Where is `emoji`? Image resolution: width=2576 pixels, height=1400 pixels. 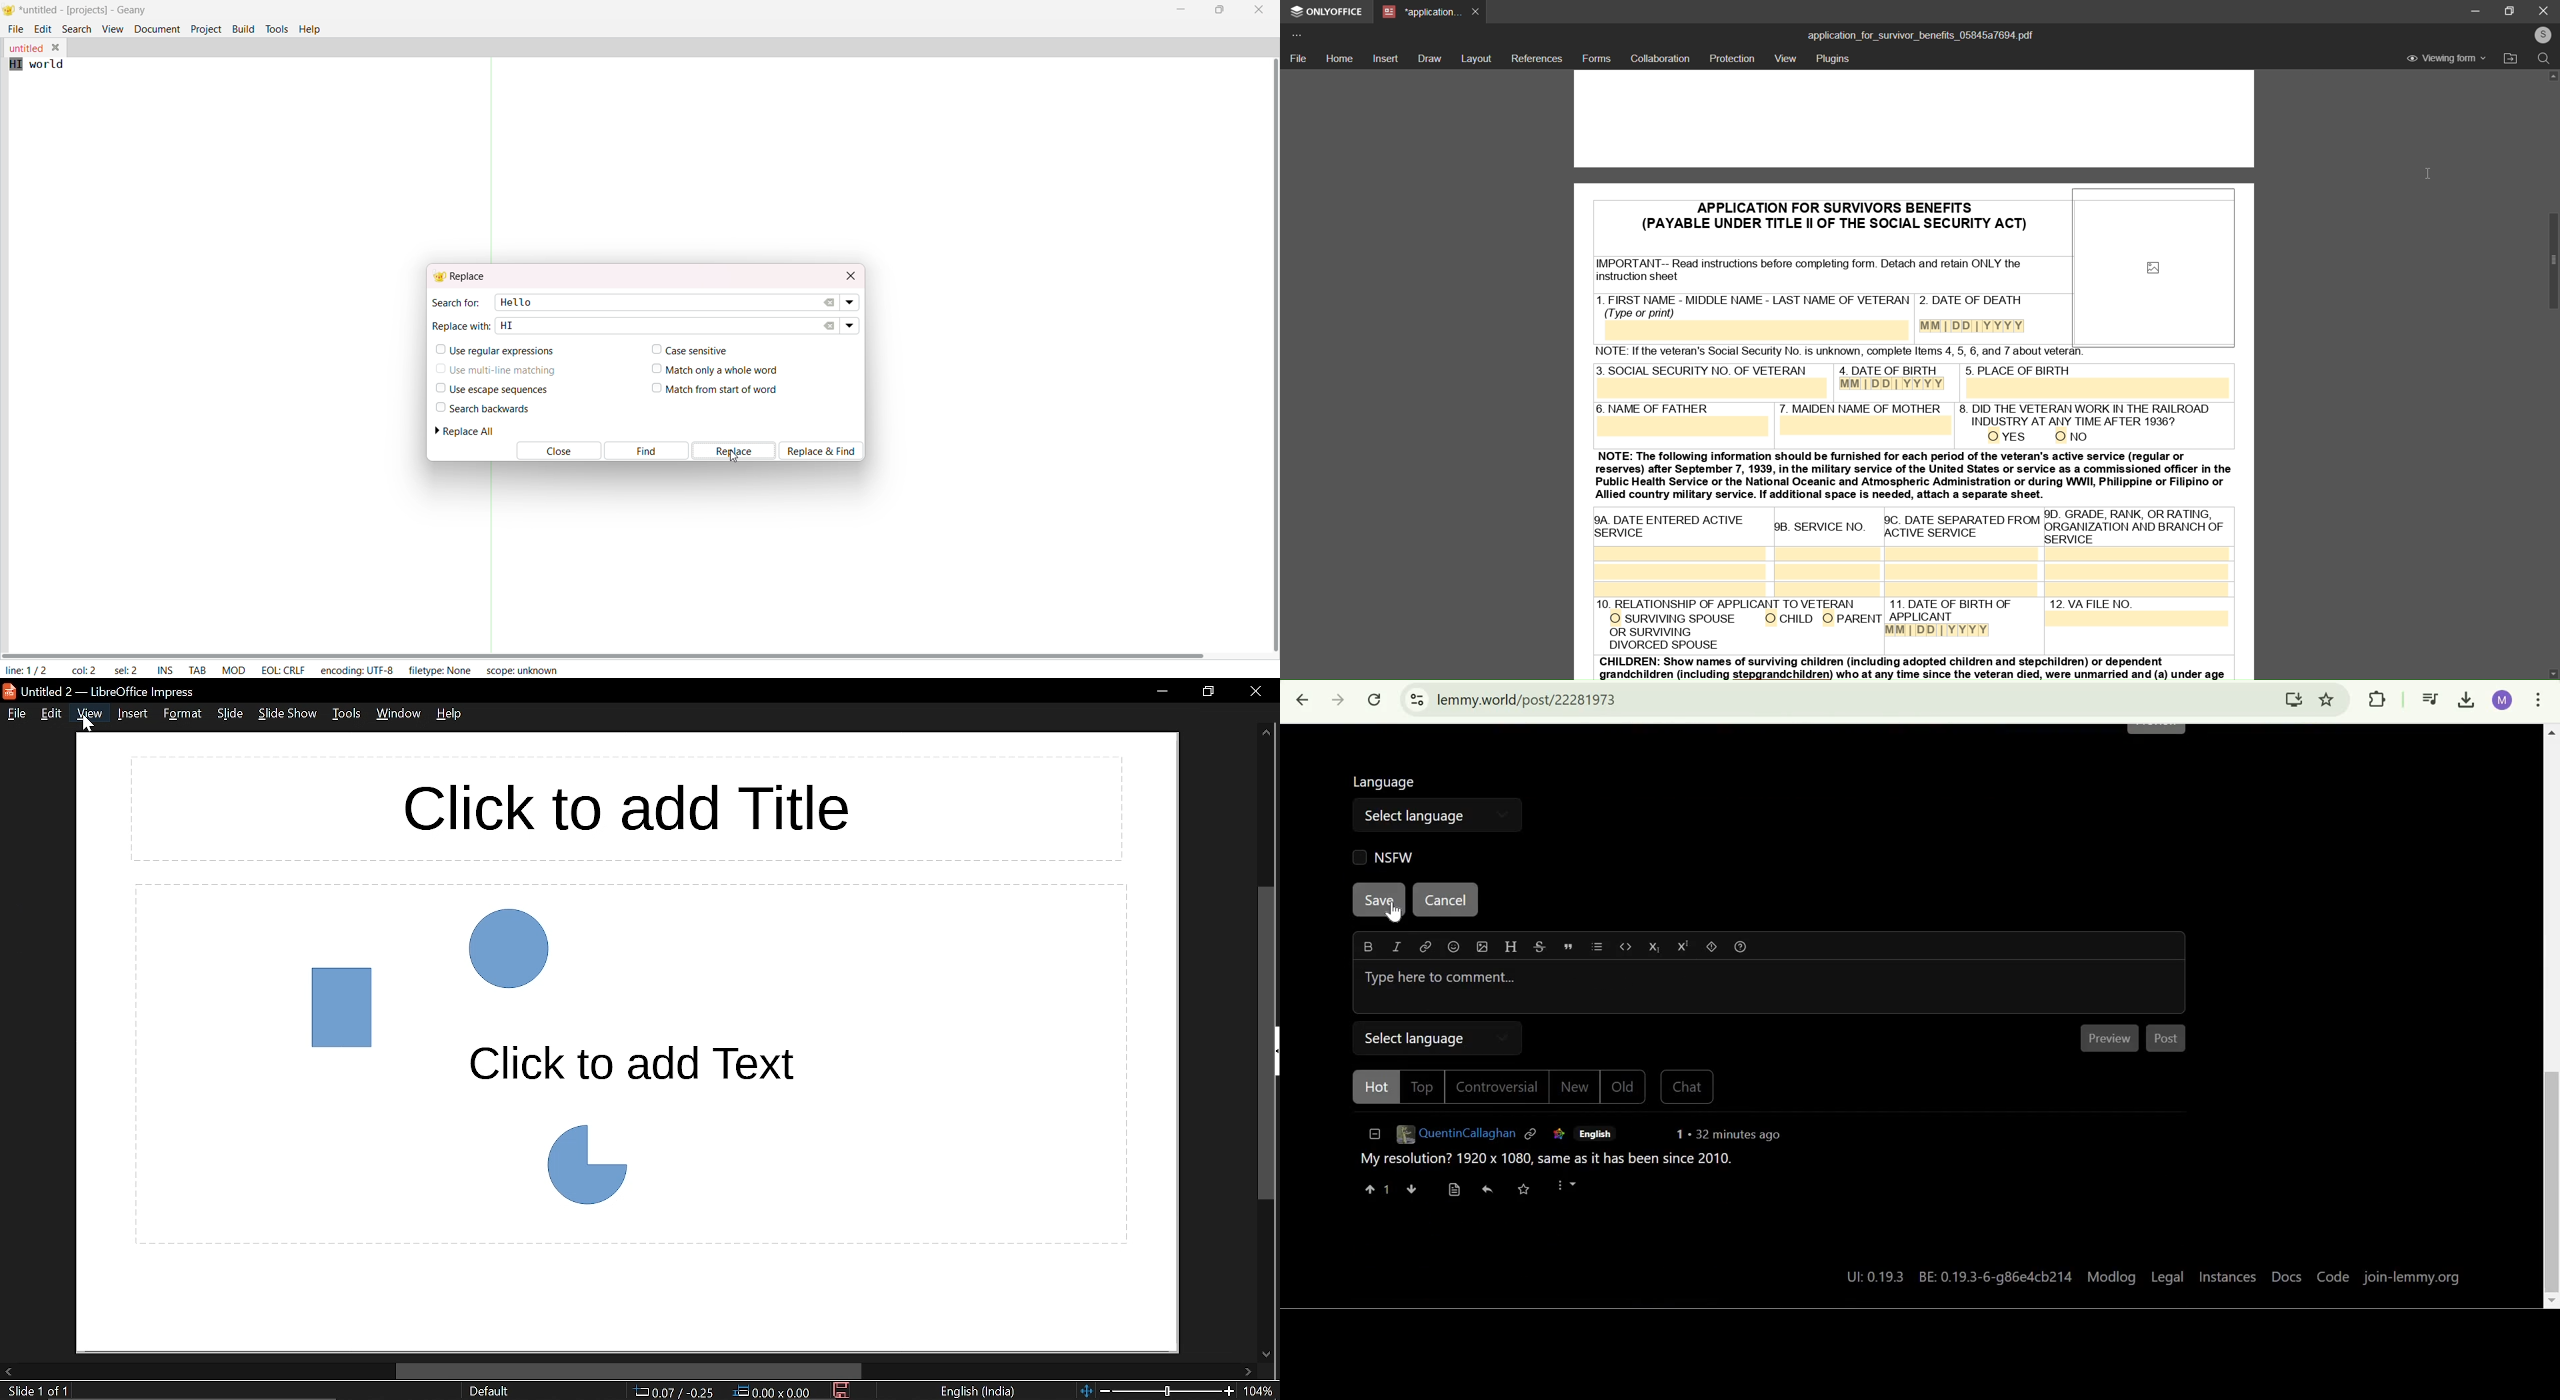
emoji is located at coordinates (1455, 949).